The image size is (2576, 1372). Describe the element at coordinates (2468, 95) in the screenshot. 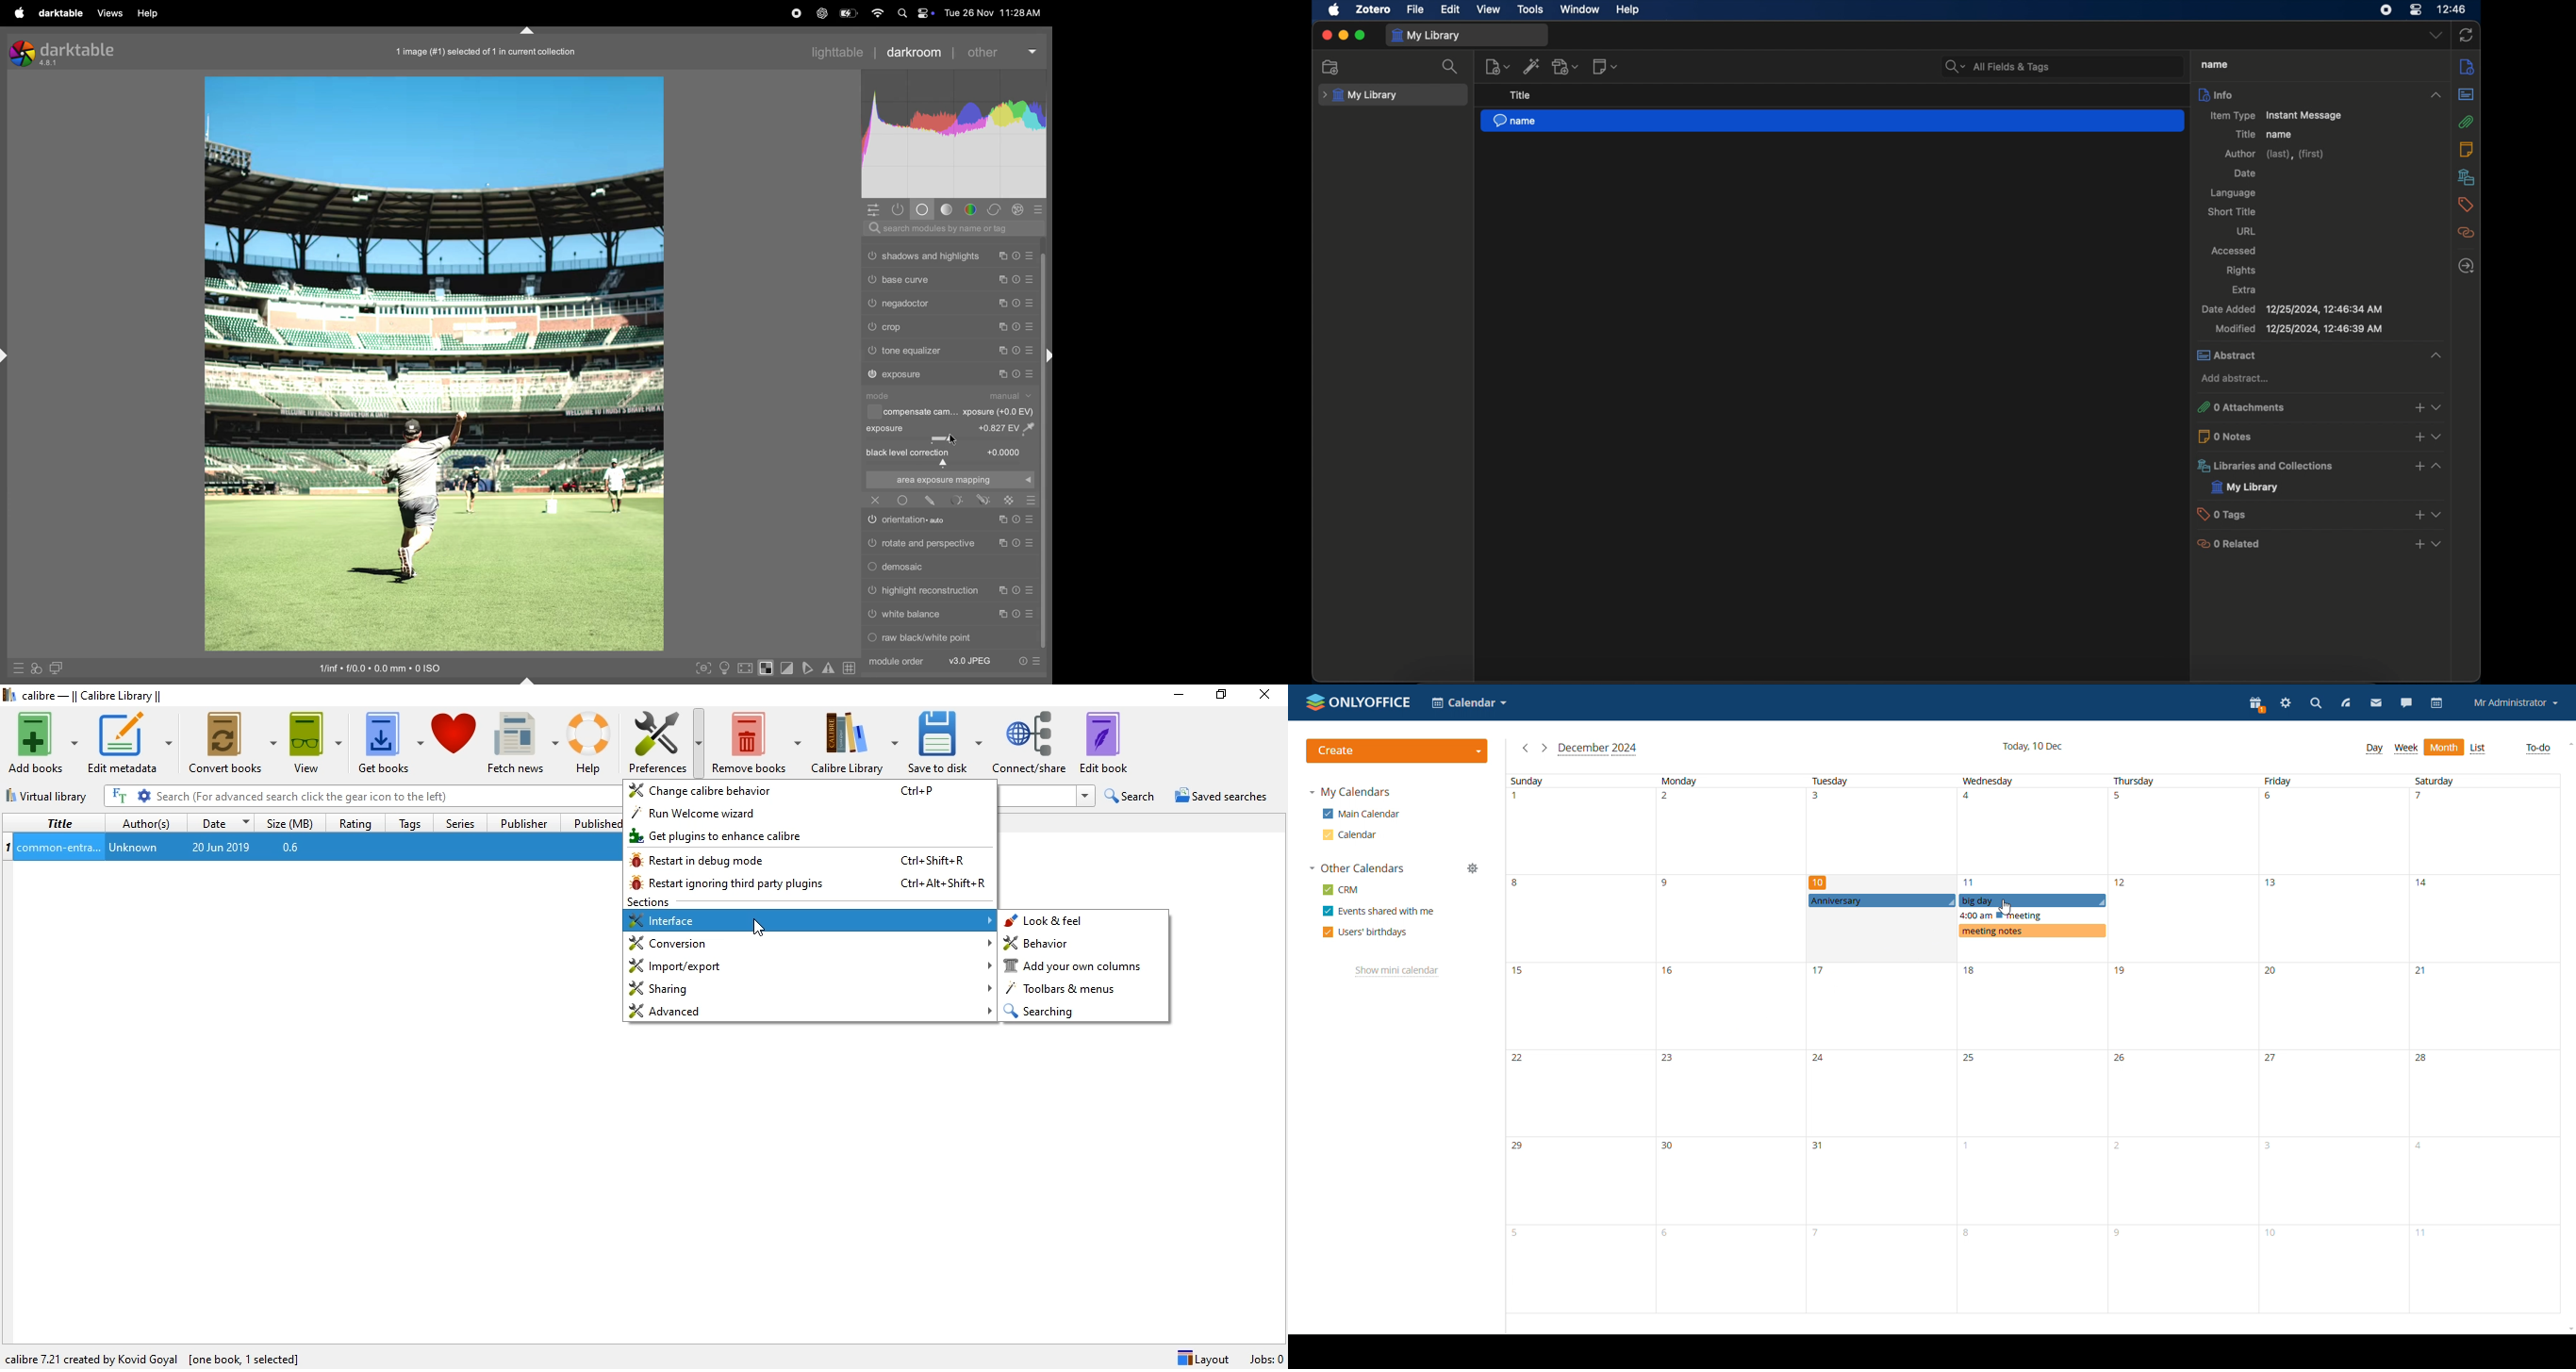

I see `abstract` at that location.